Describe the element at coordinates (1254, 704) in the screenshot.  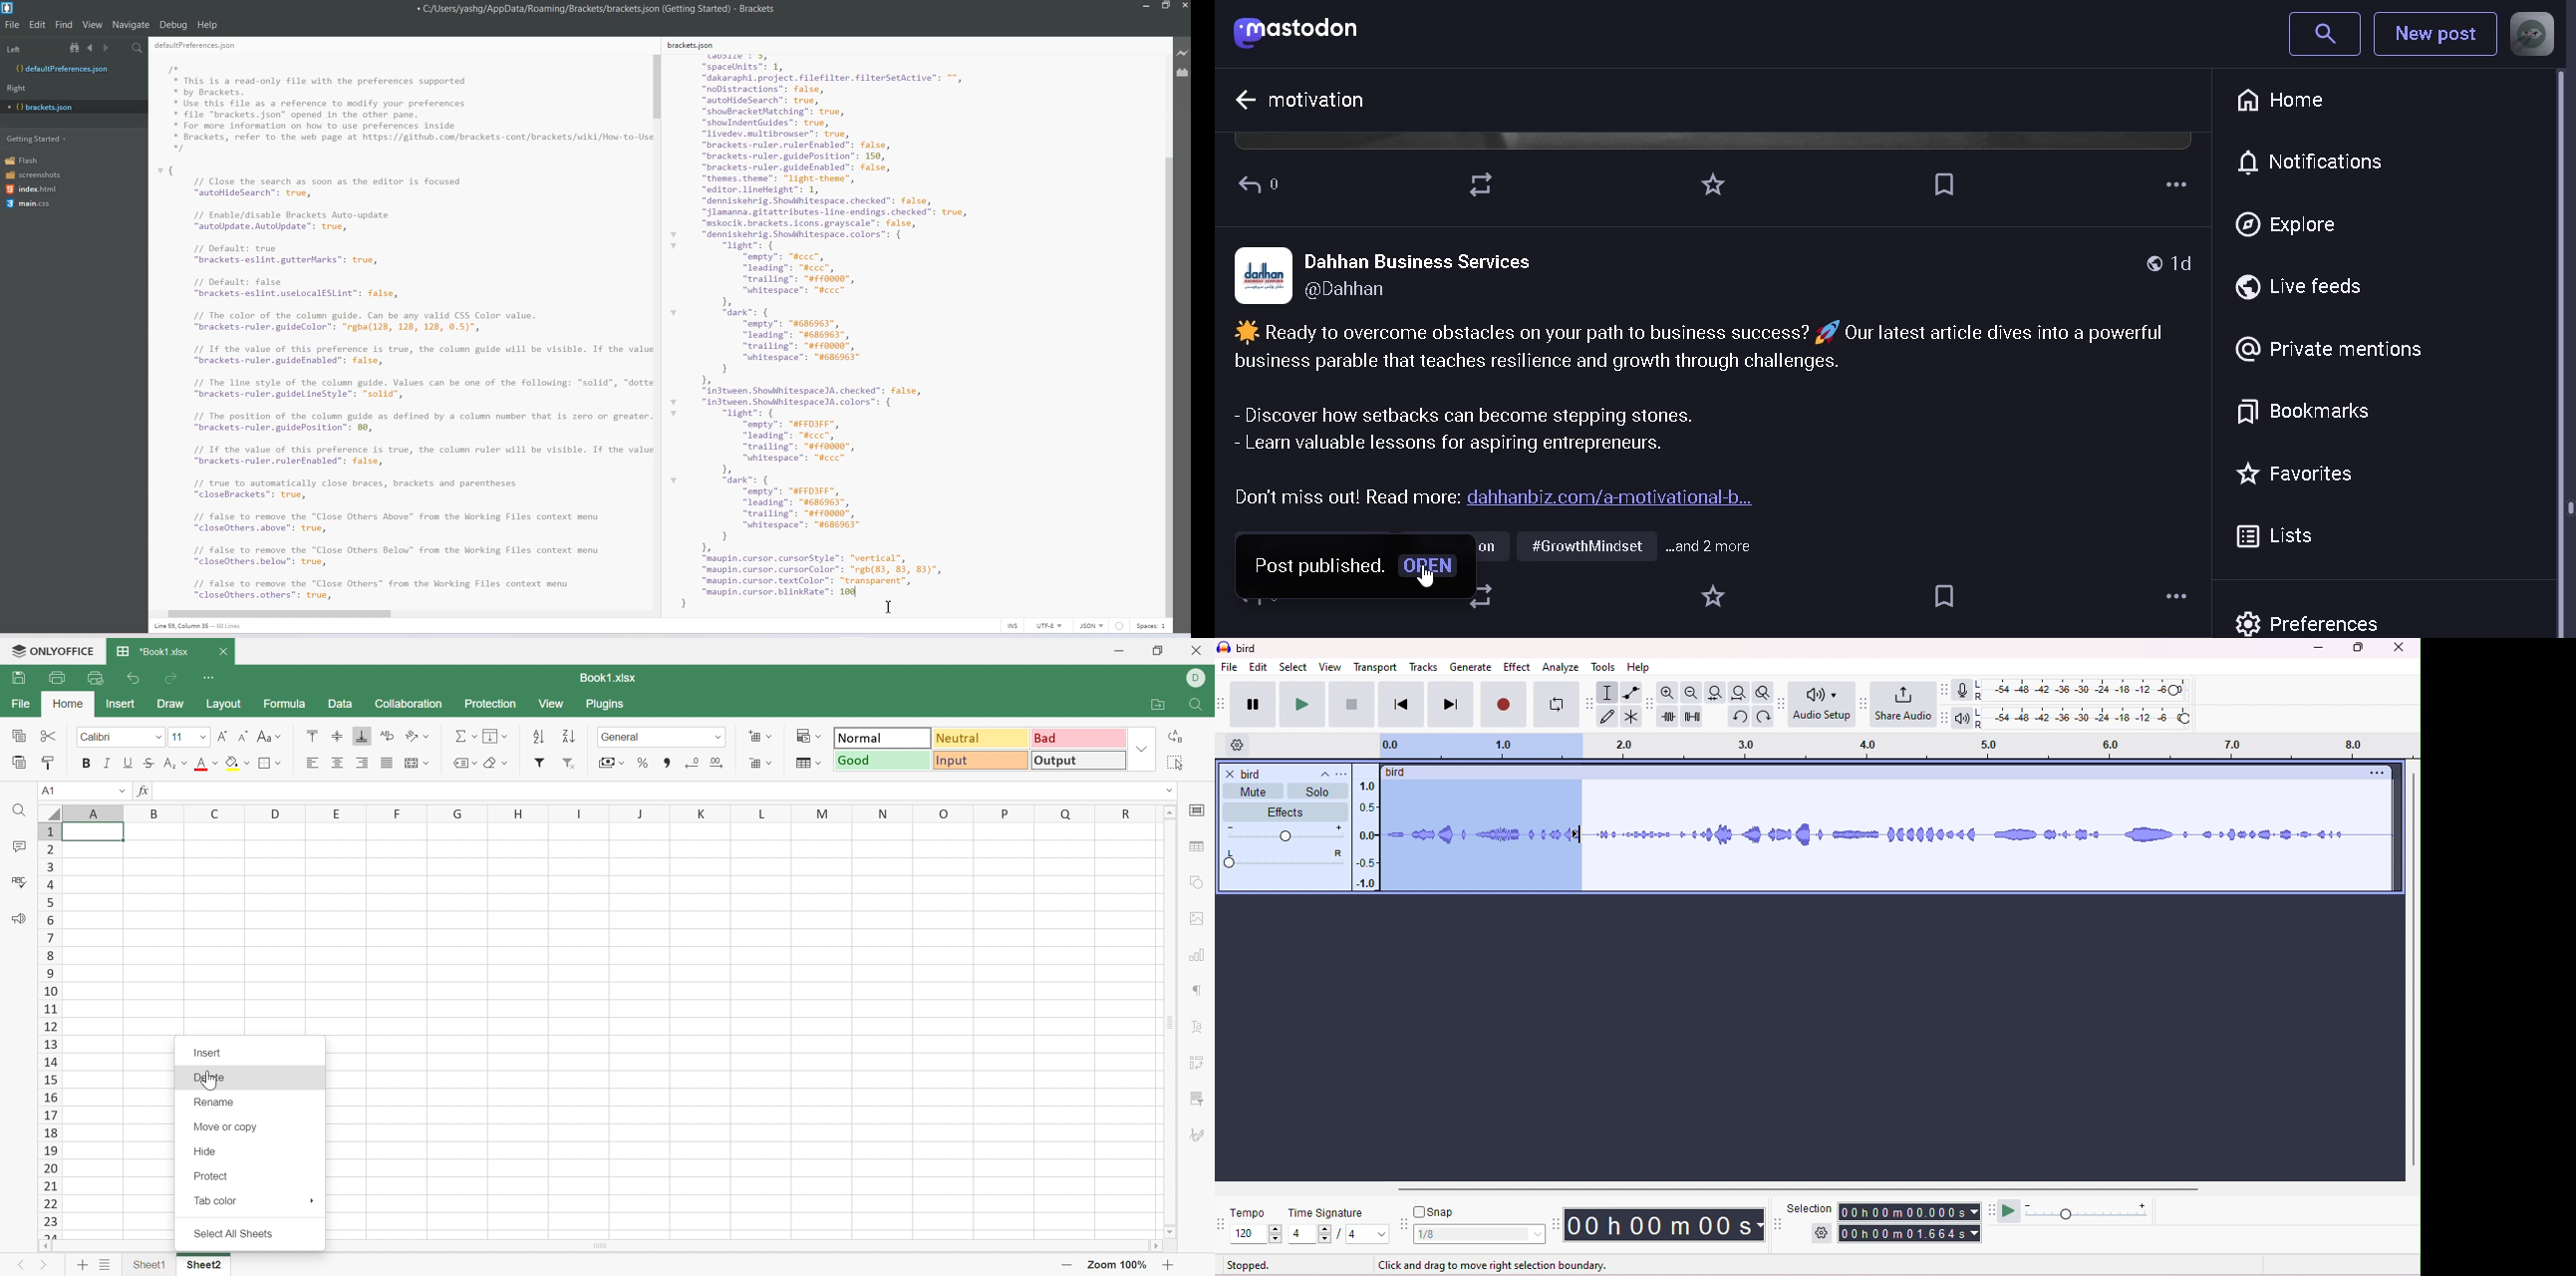
I see `pause` at that location.